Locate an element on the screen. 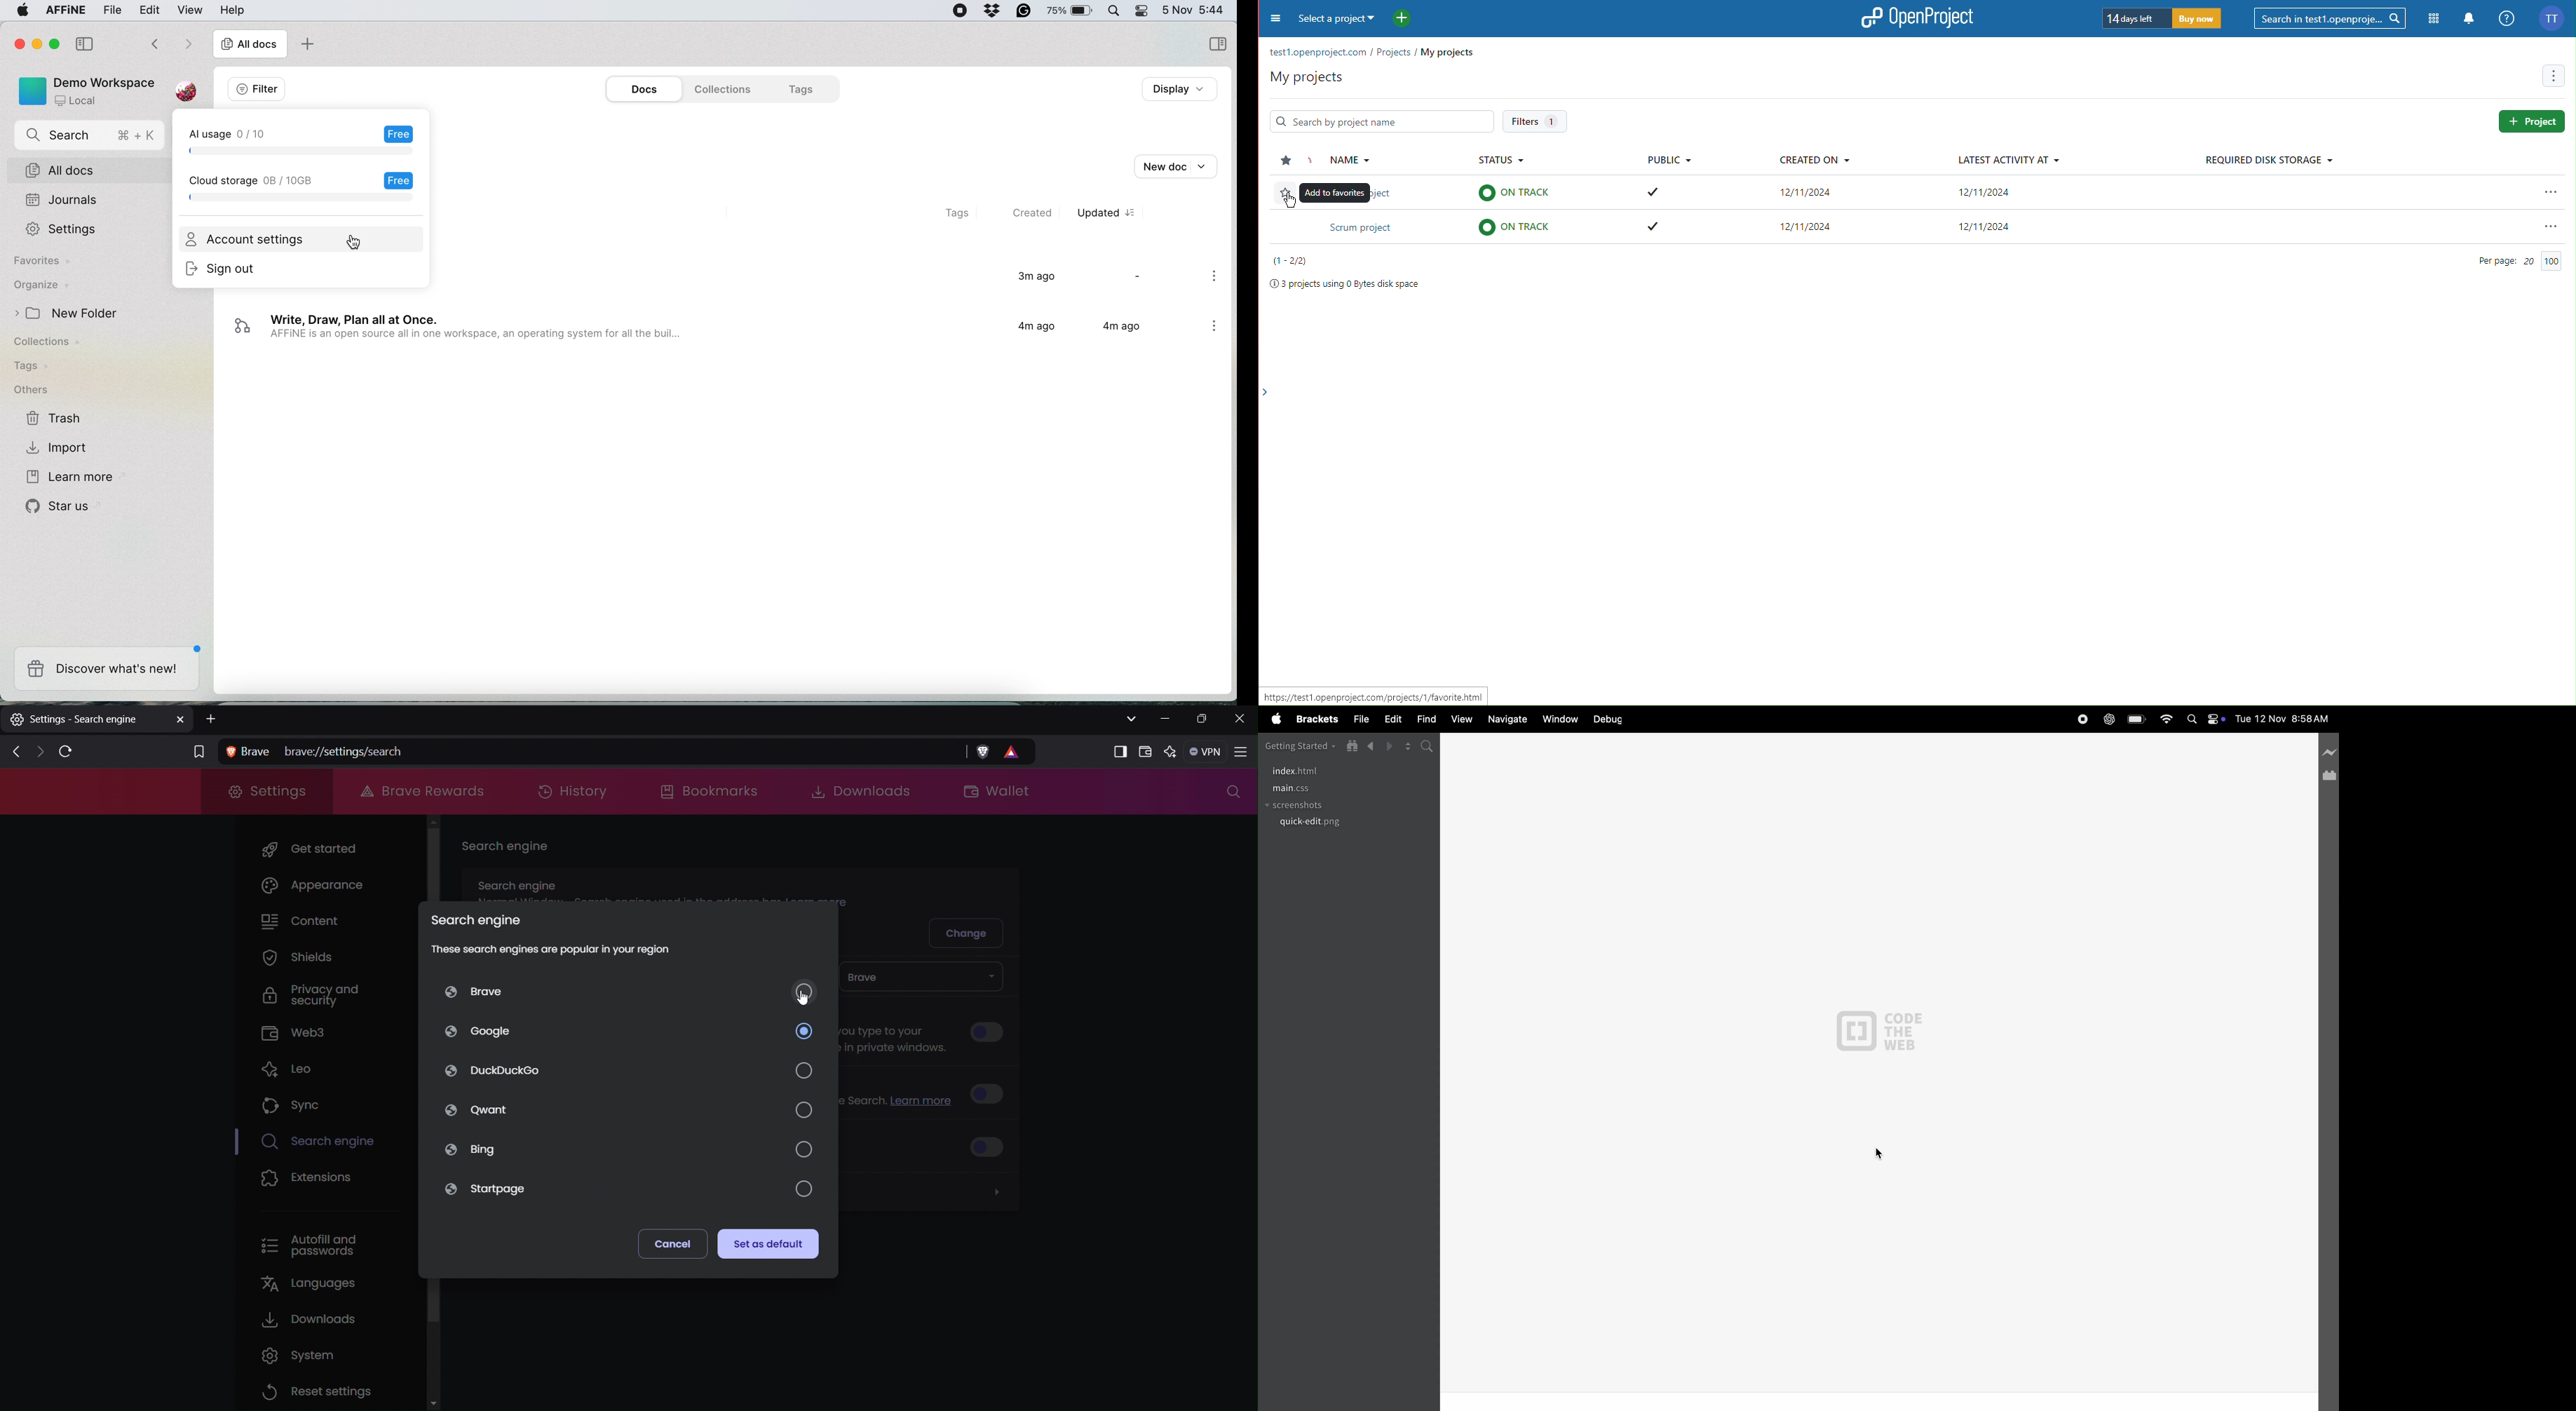 This screenshot has height=1428, width=2576. File location is located at coordinates (1371, 53).